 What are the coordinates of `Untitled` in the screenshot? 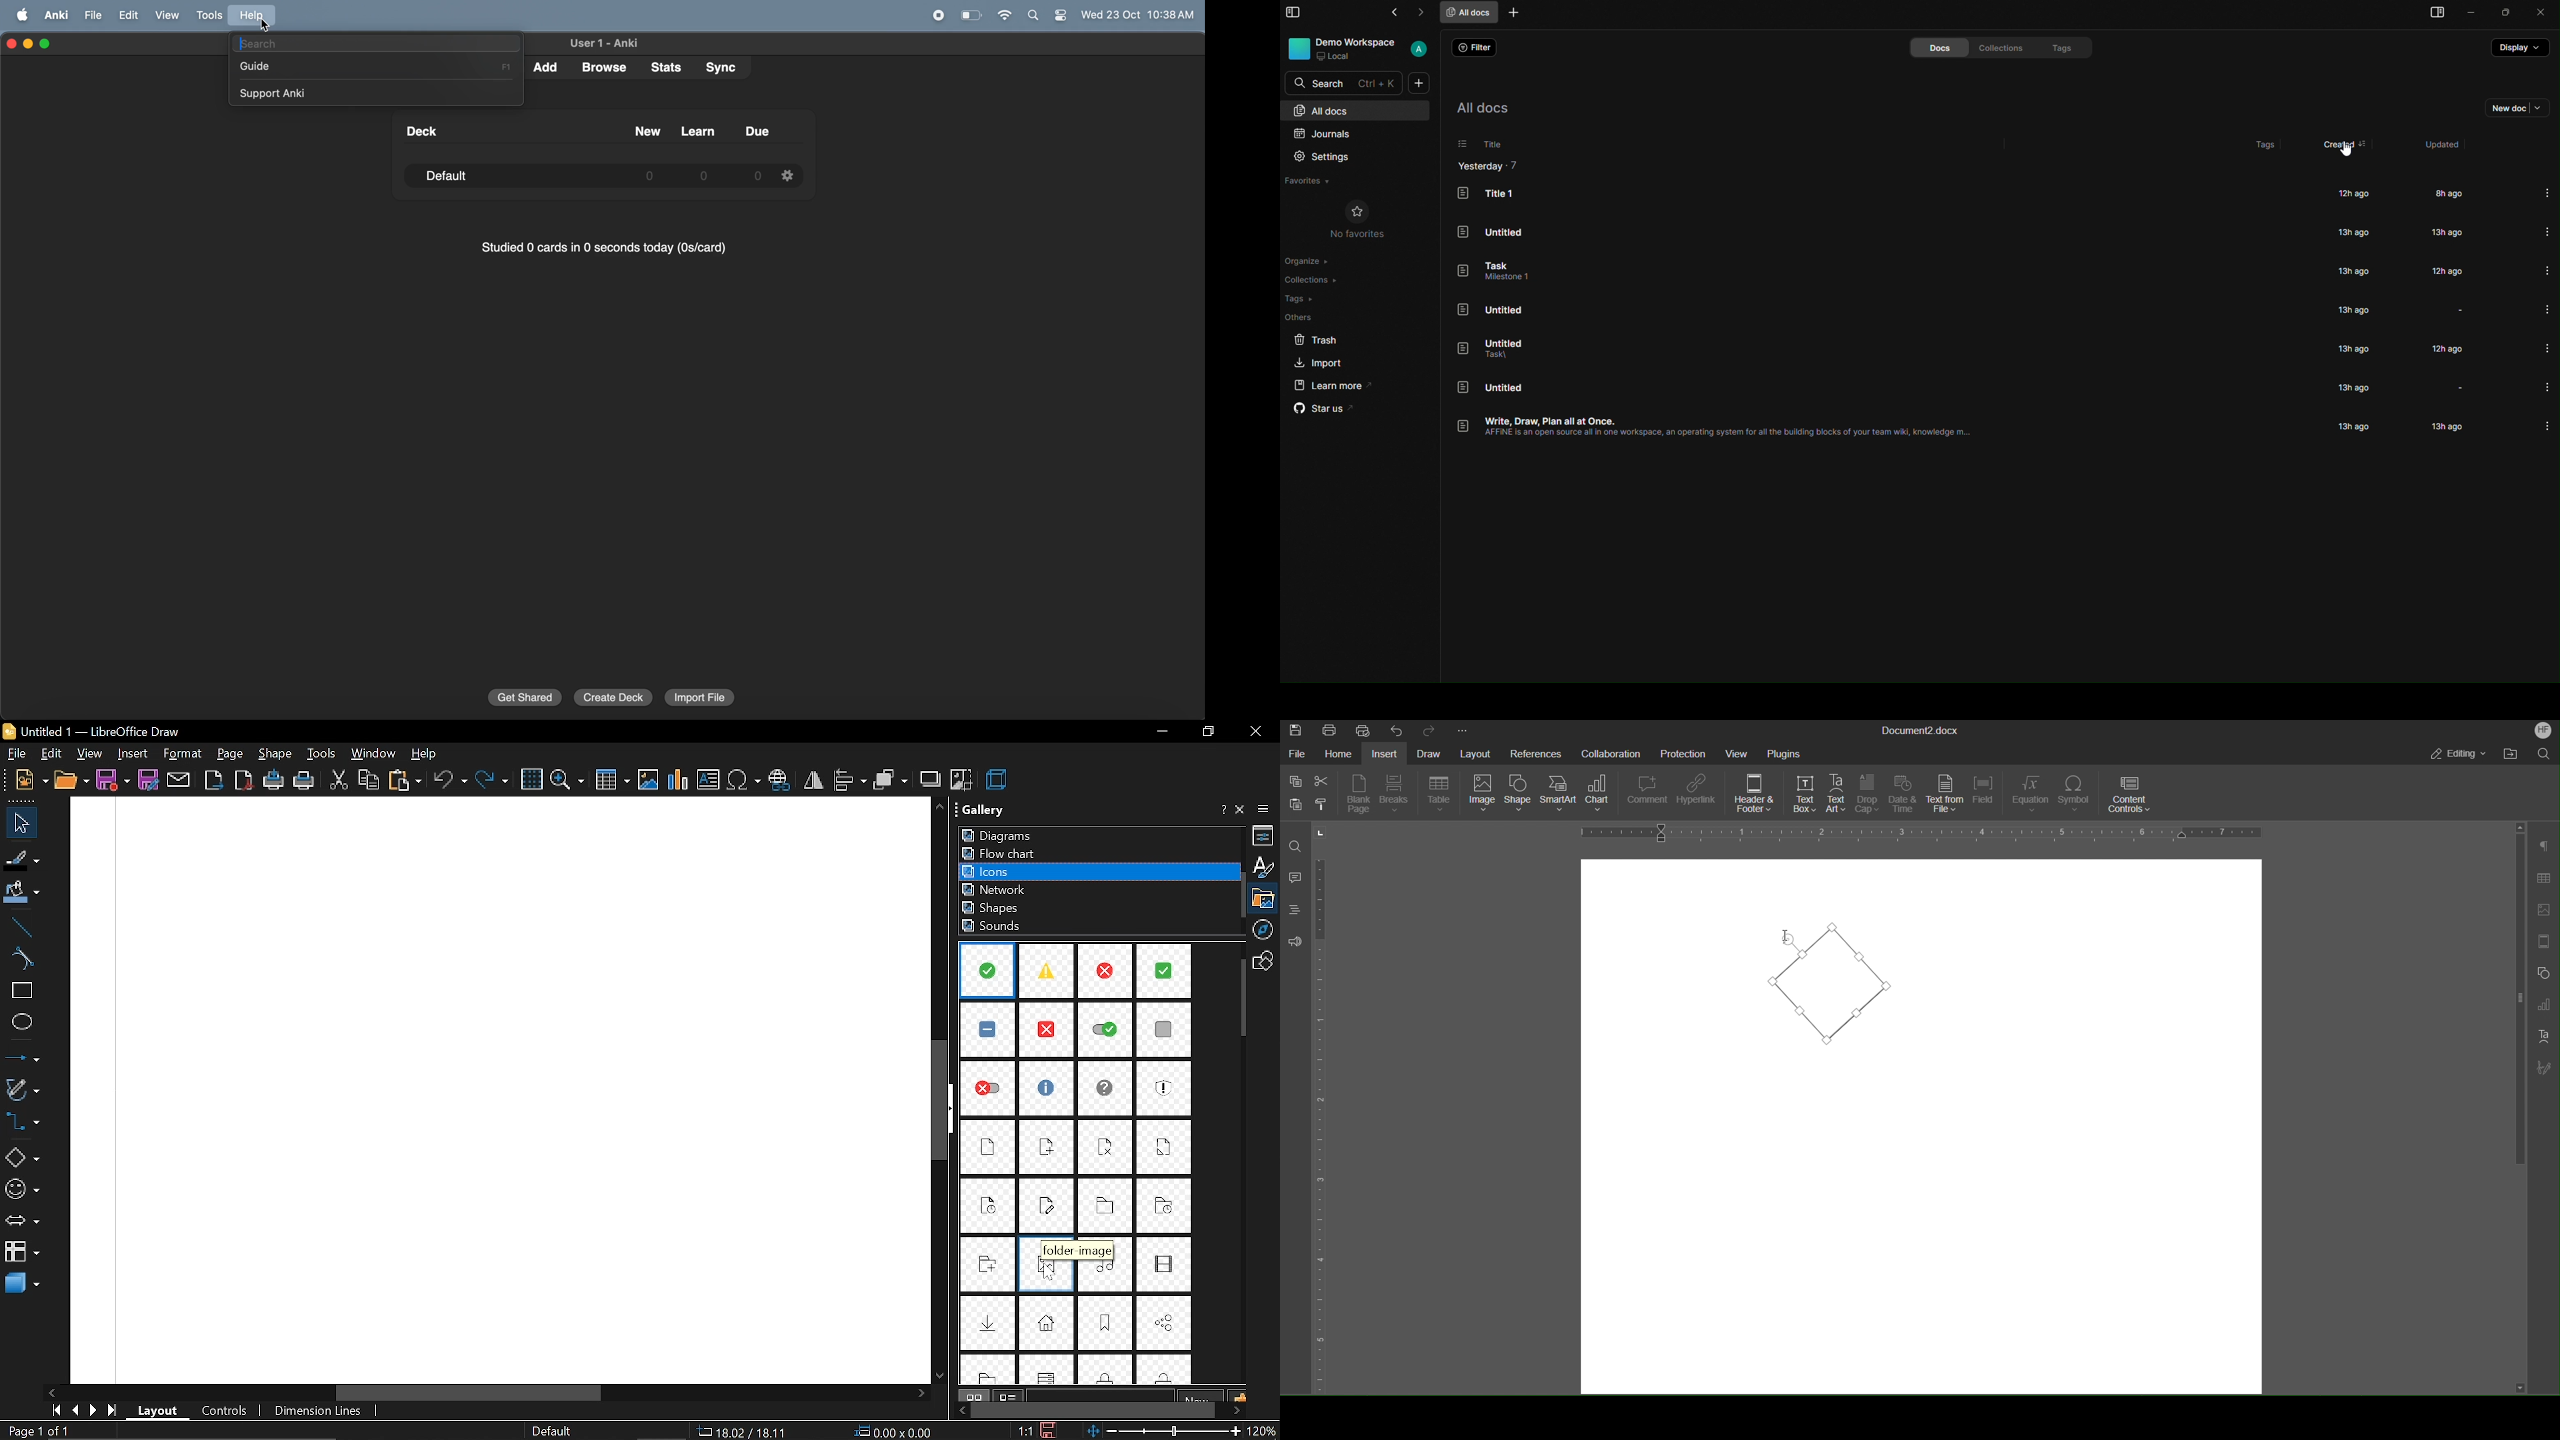 It's located at (1490, 350).